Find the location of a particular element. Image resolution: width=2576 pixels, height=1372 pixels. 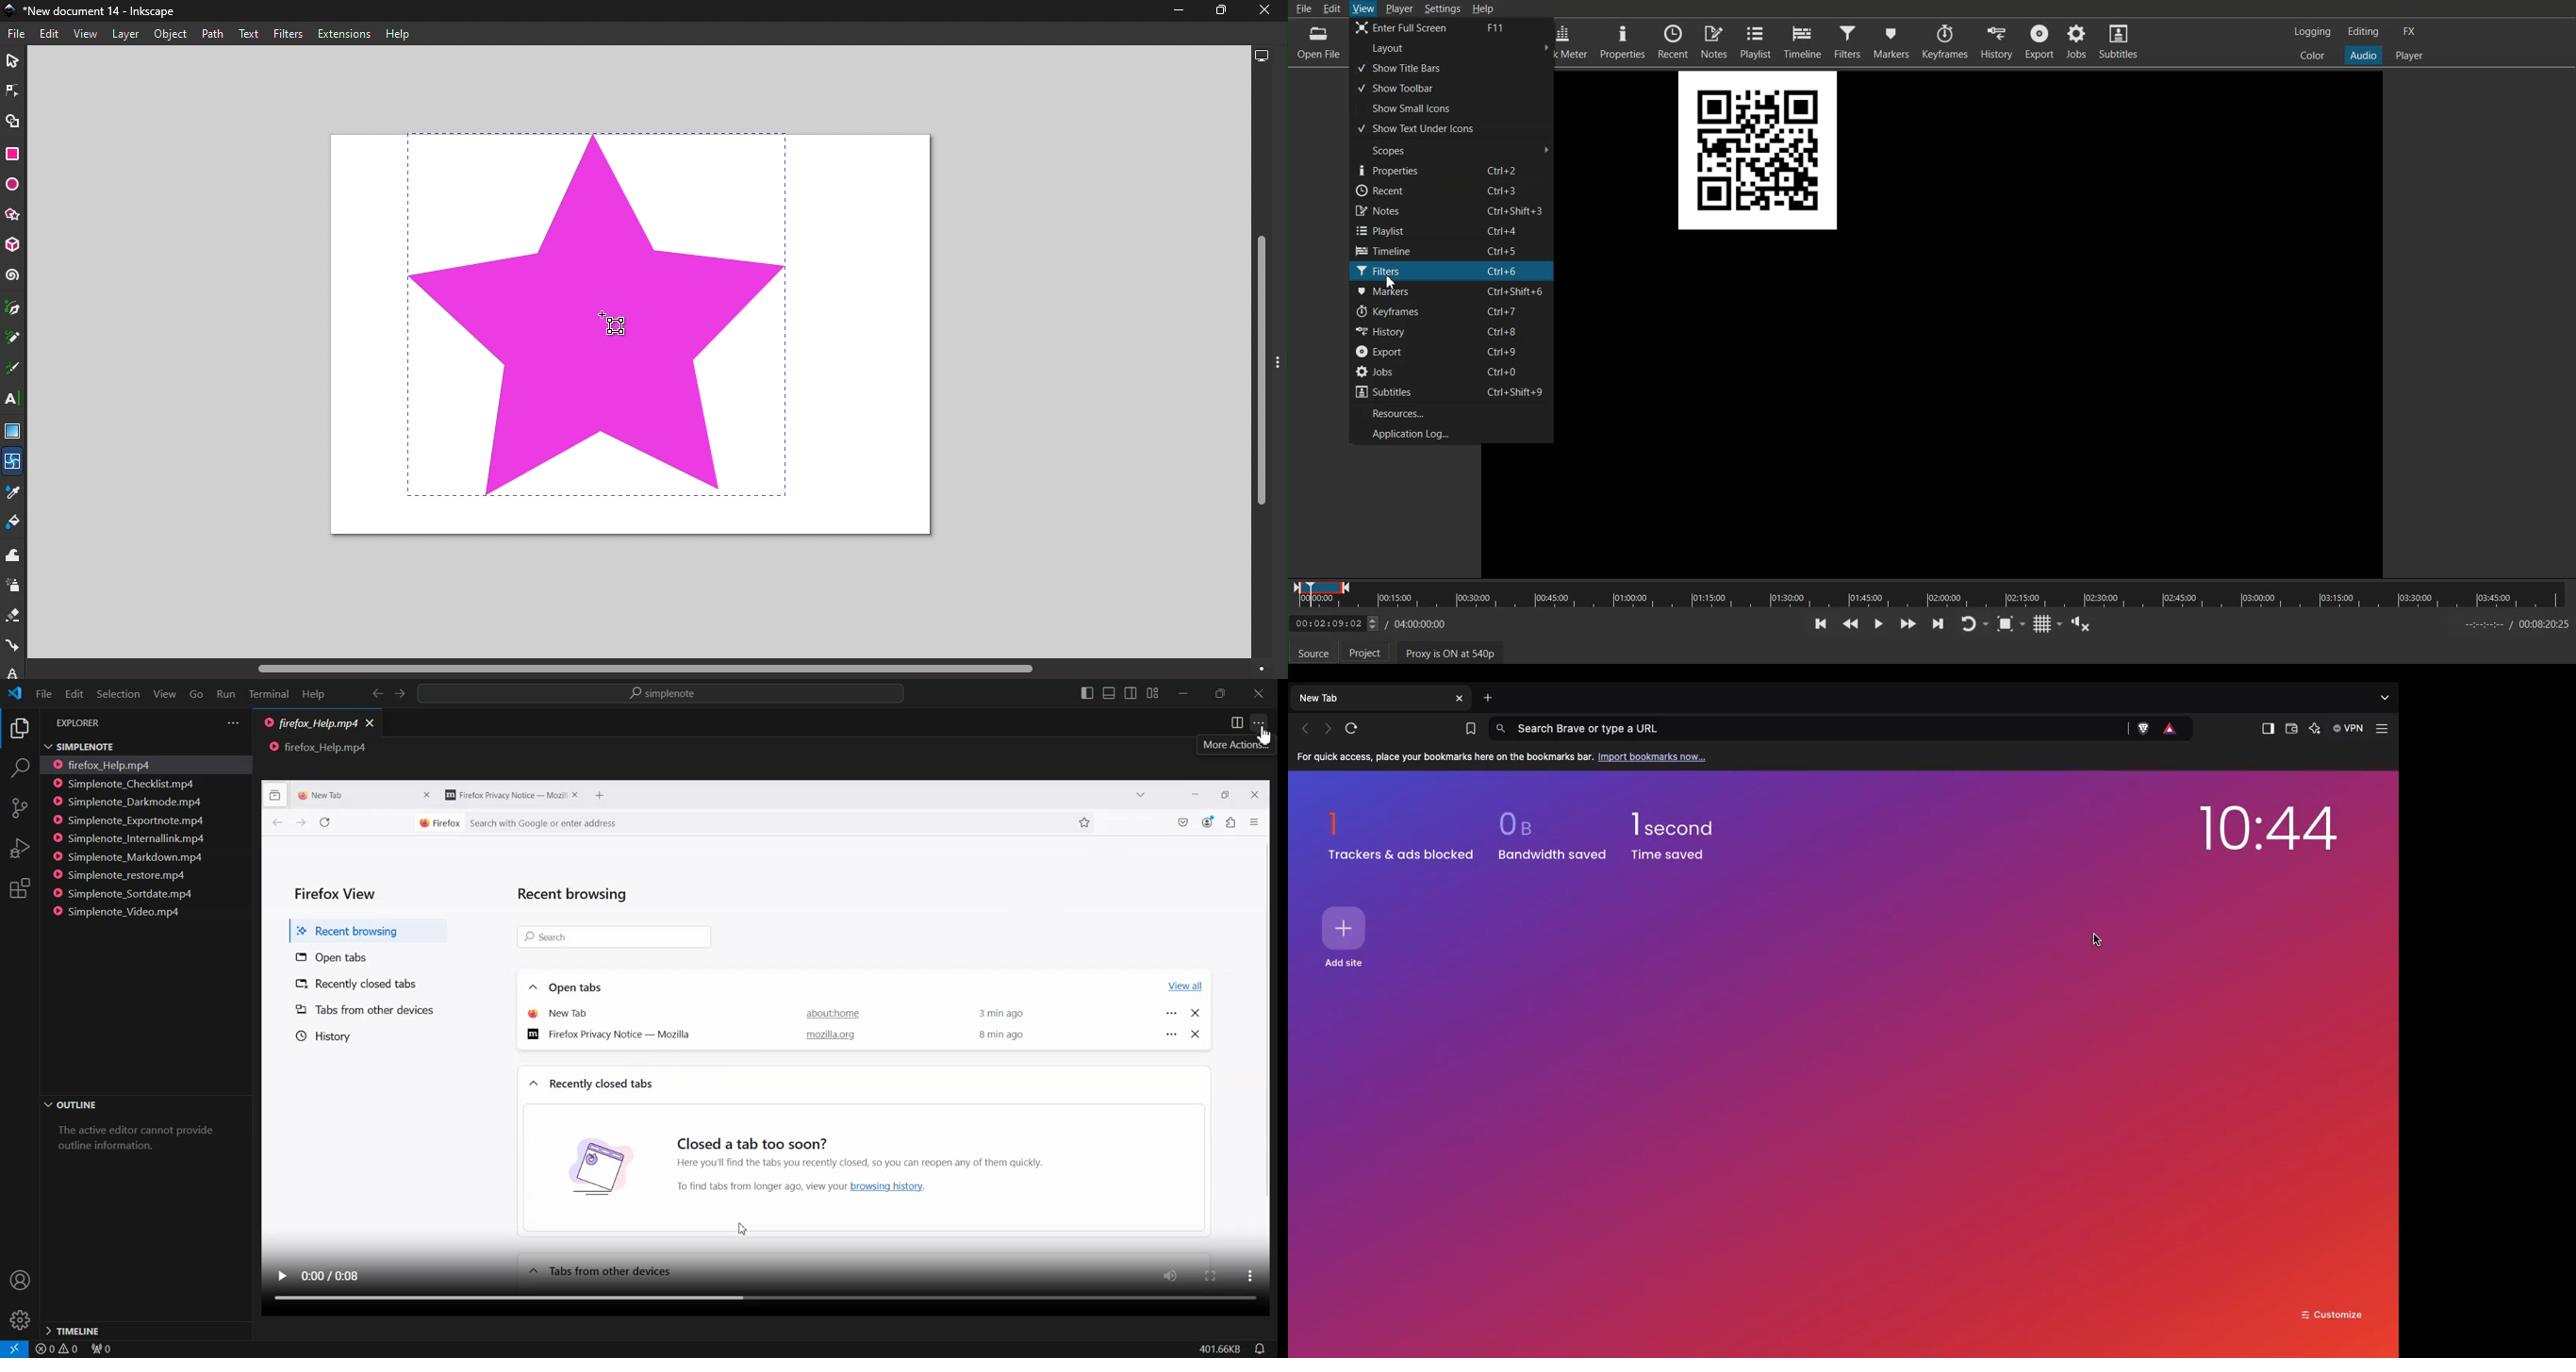

Properties is located at coordinates (1623, 42).